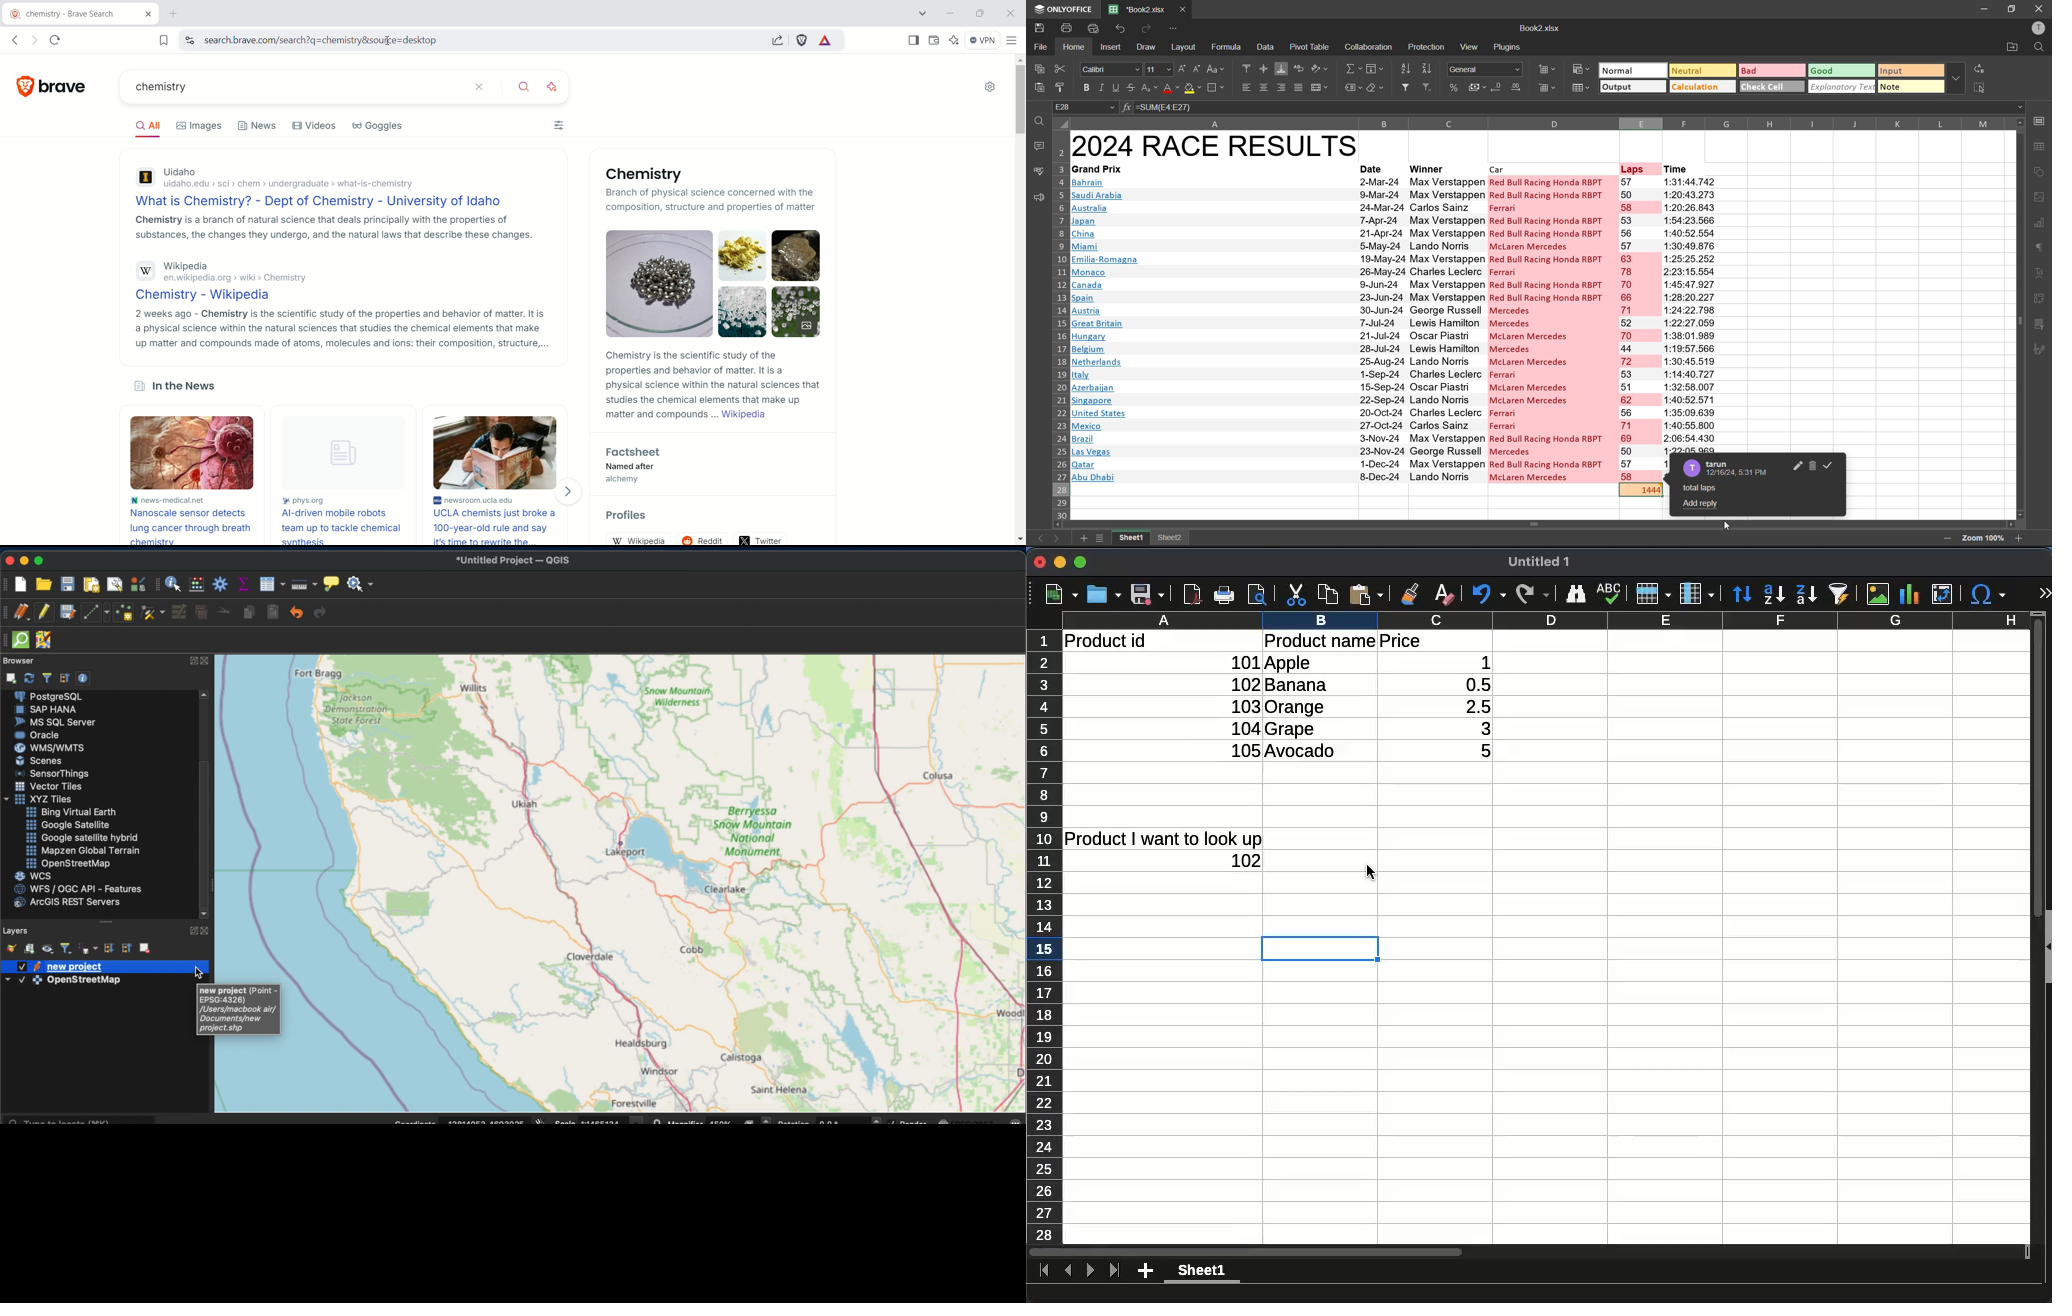  Describe the element at coordinates (1067, 28) in the screenshot. I see `print` at that location.